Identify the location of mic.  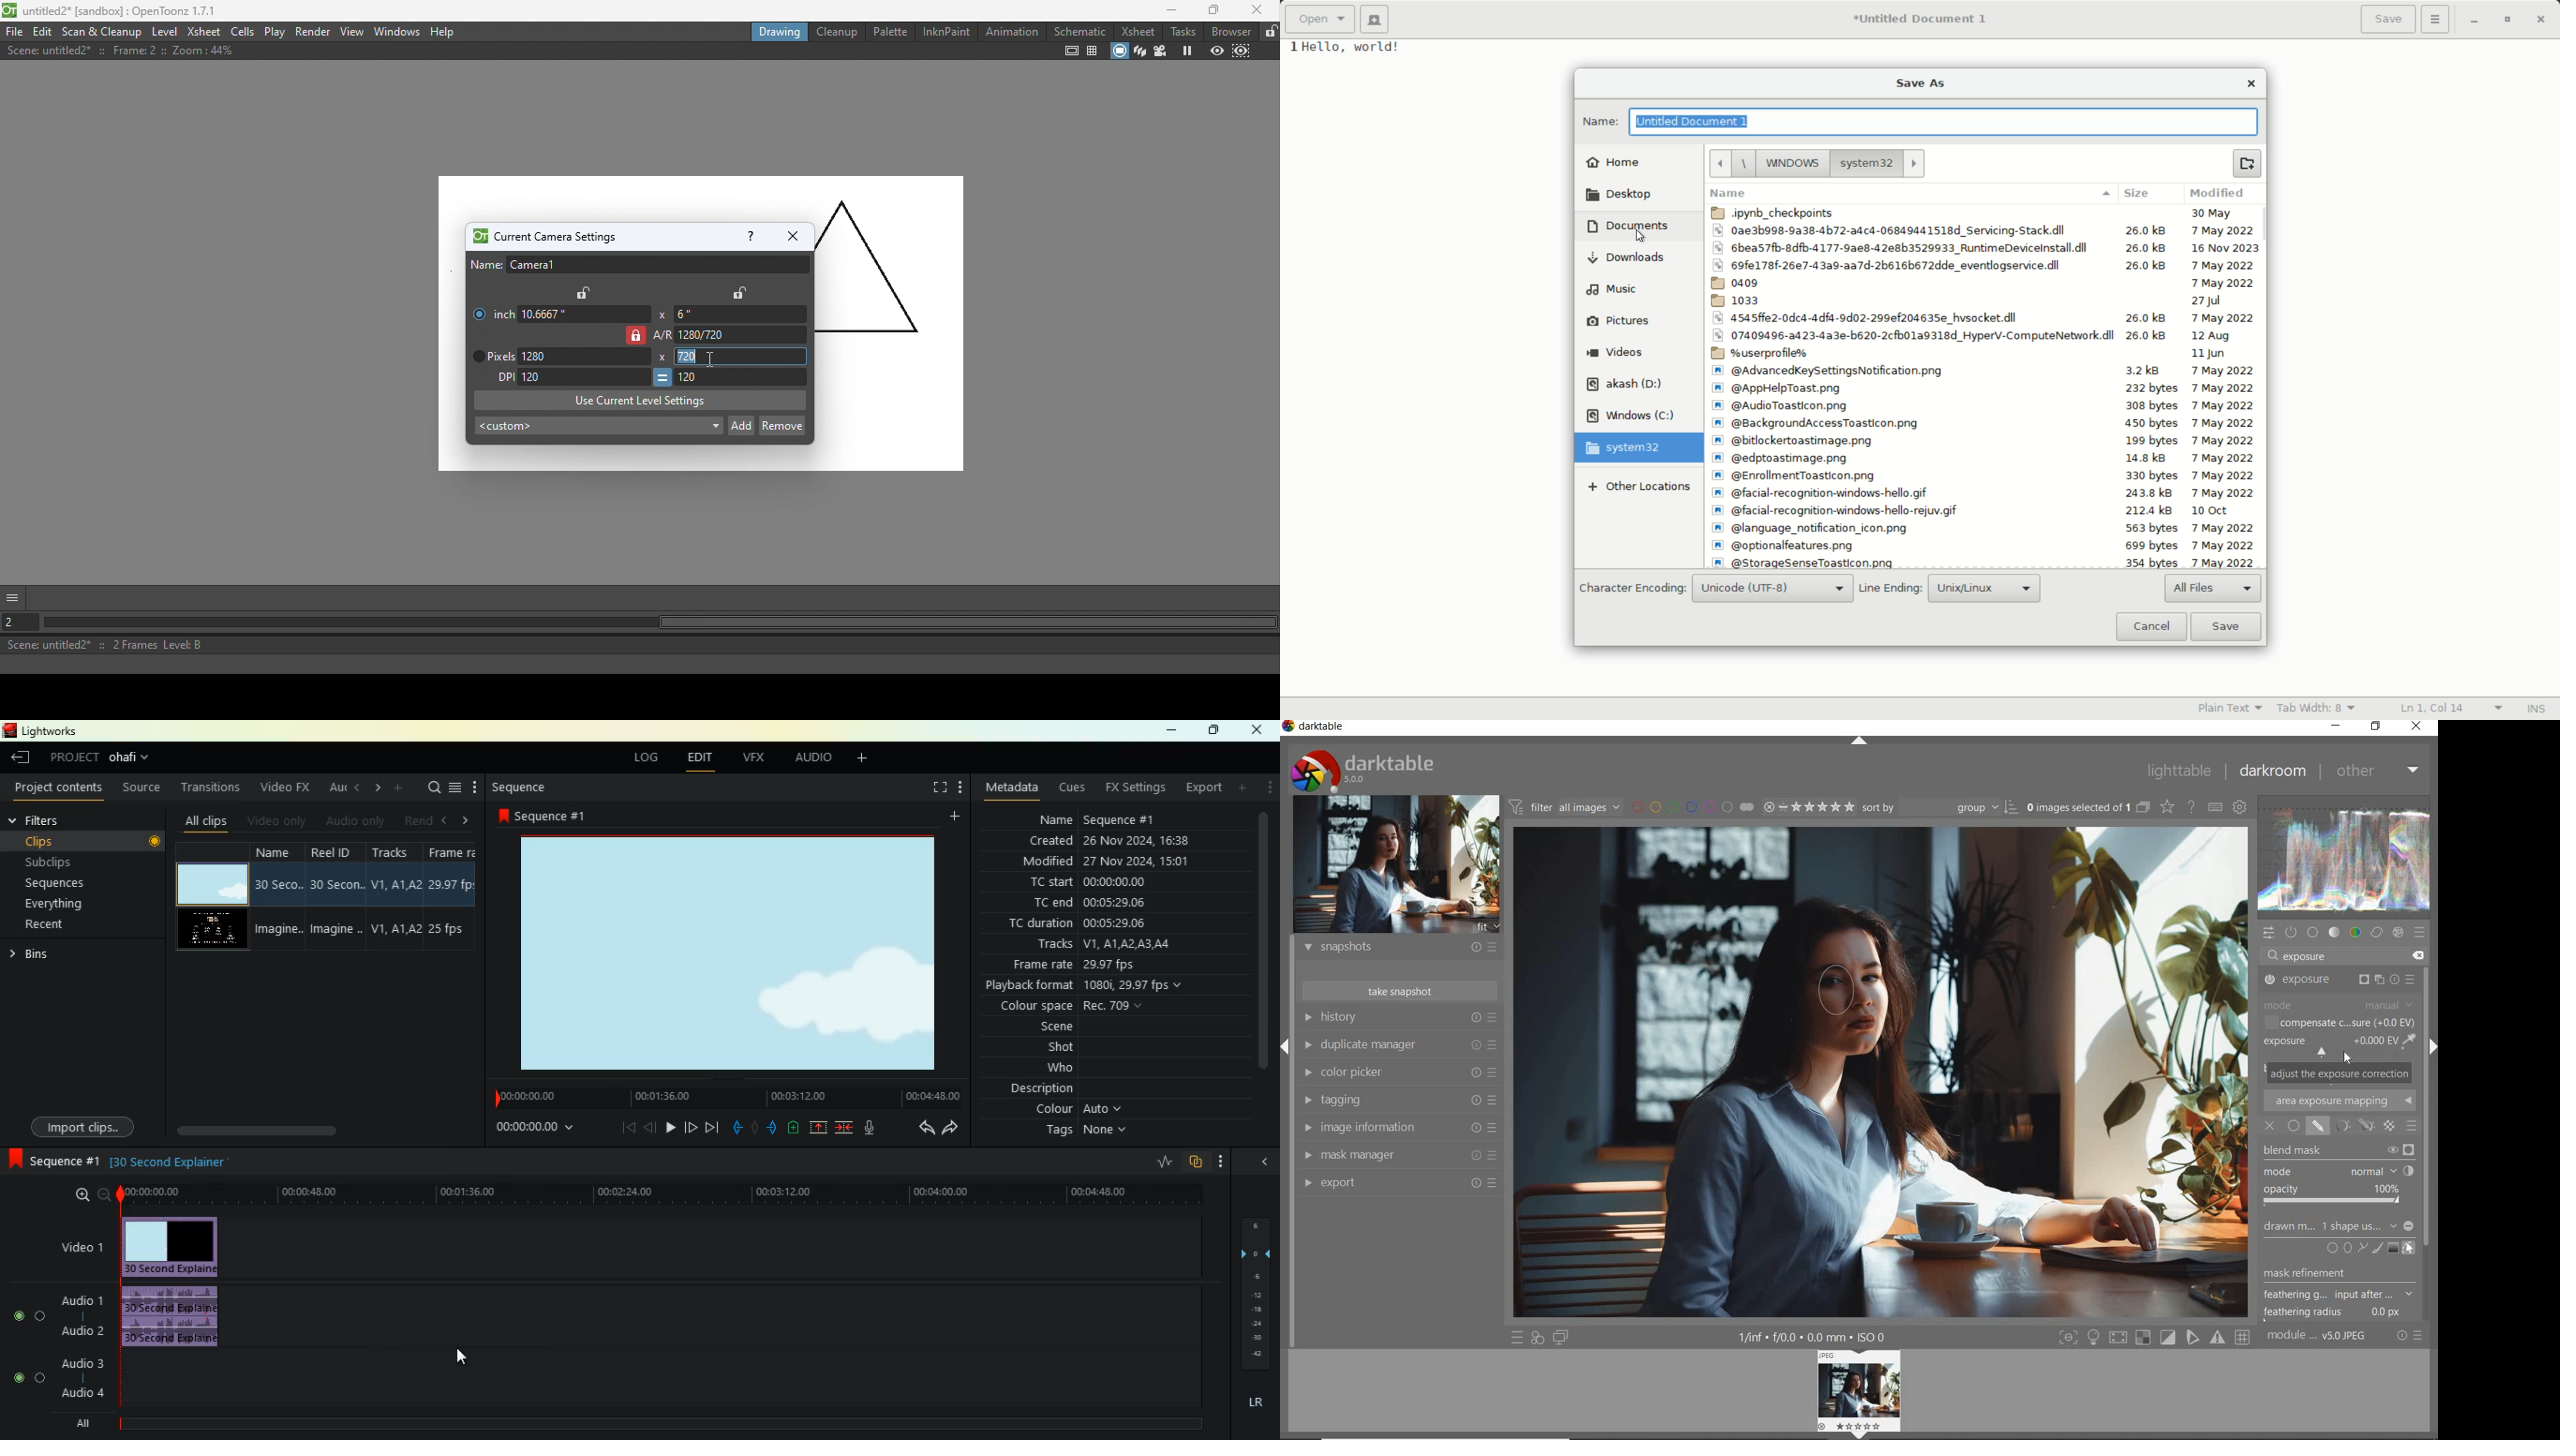
(868, 1128).